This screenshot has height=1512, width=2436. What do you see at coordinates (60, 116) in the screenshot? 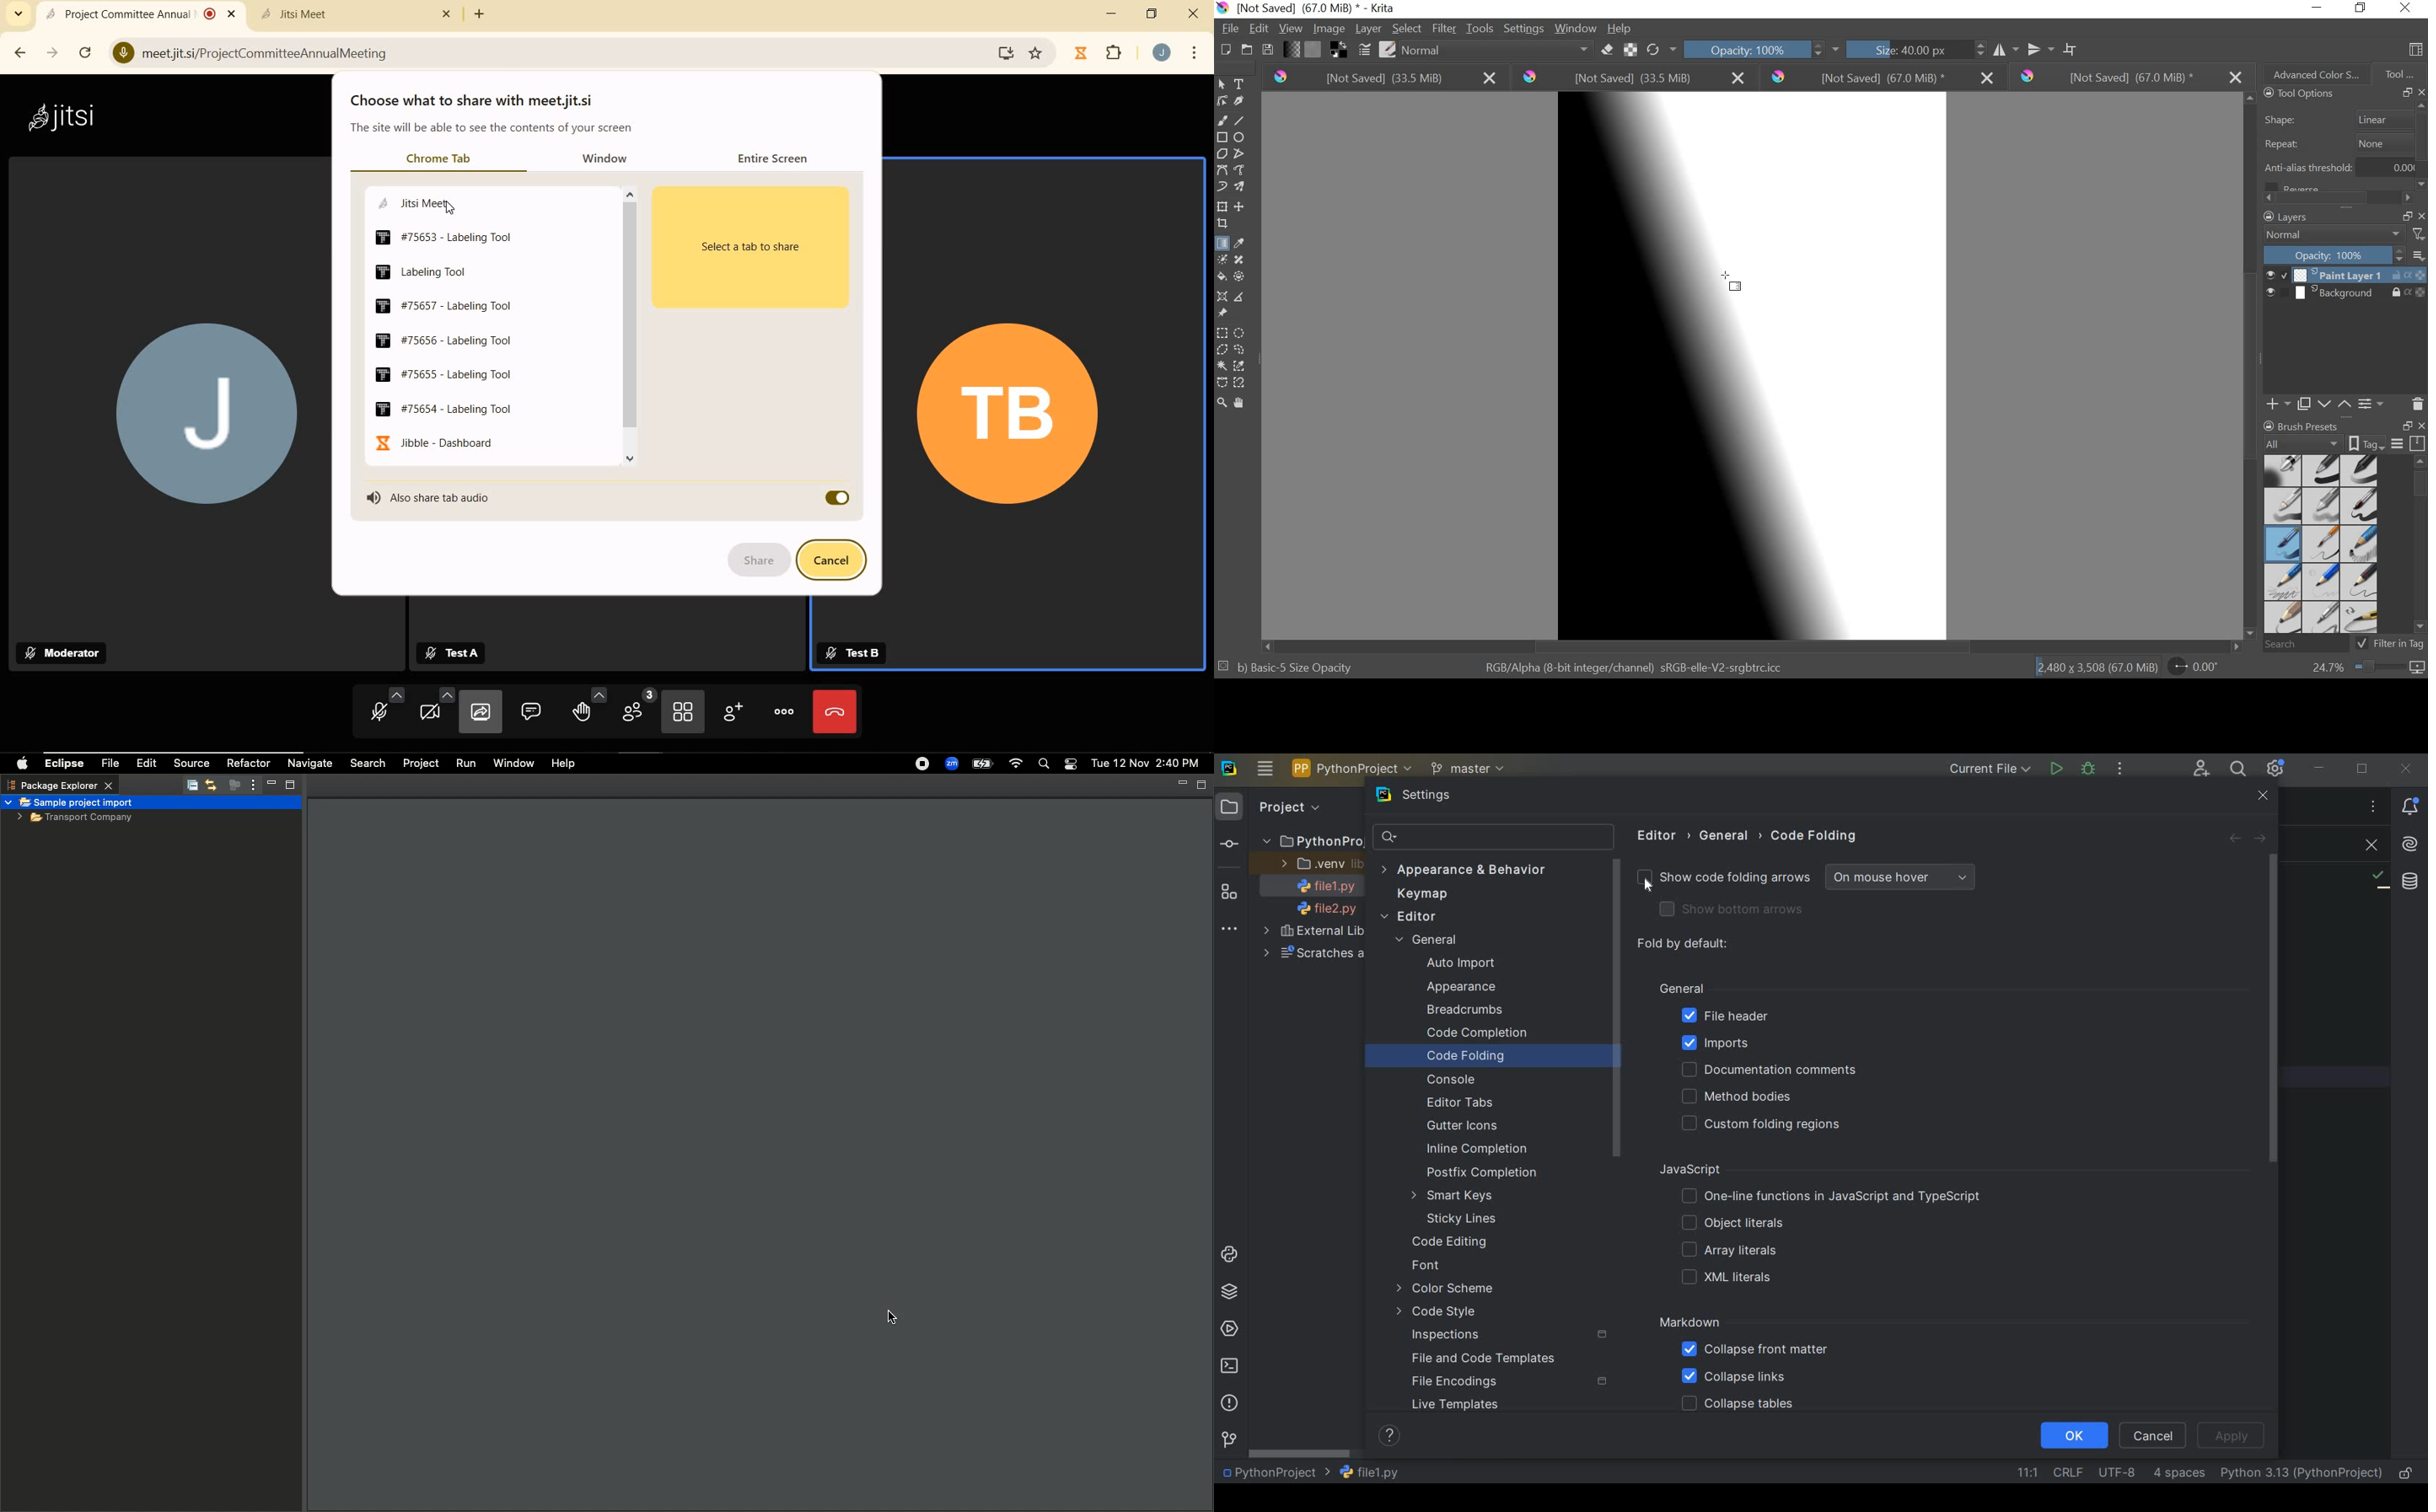
I see `jitsi` at bounding box center [60, 116].